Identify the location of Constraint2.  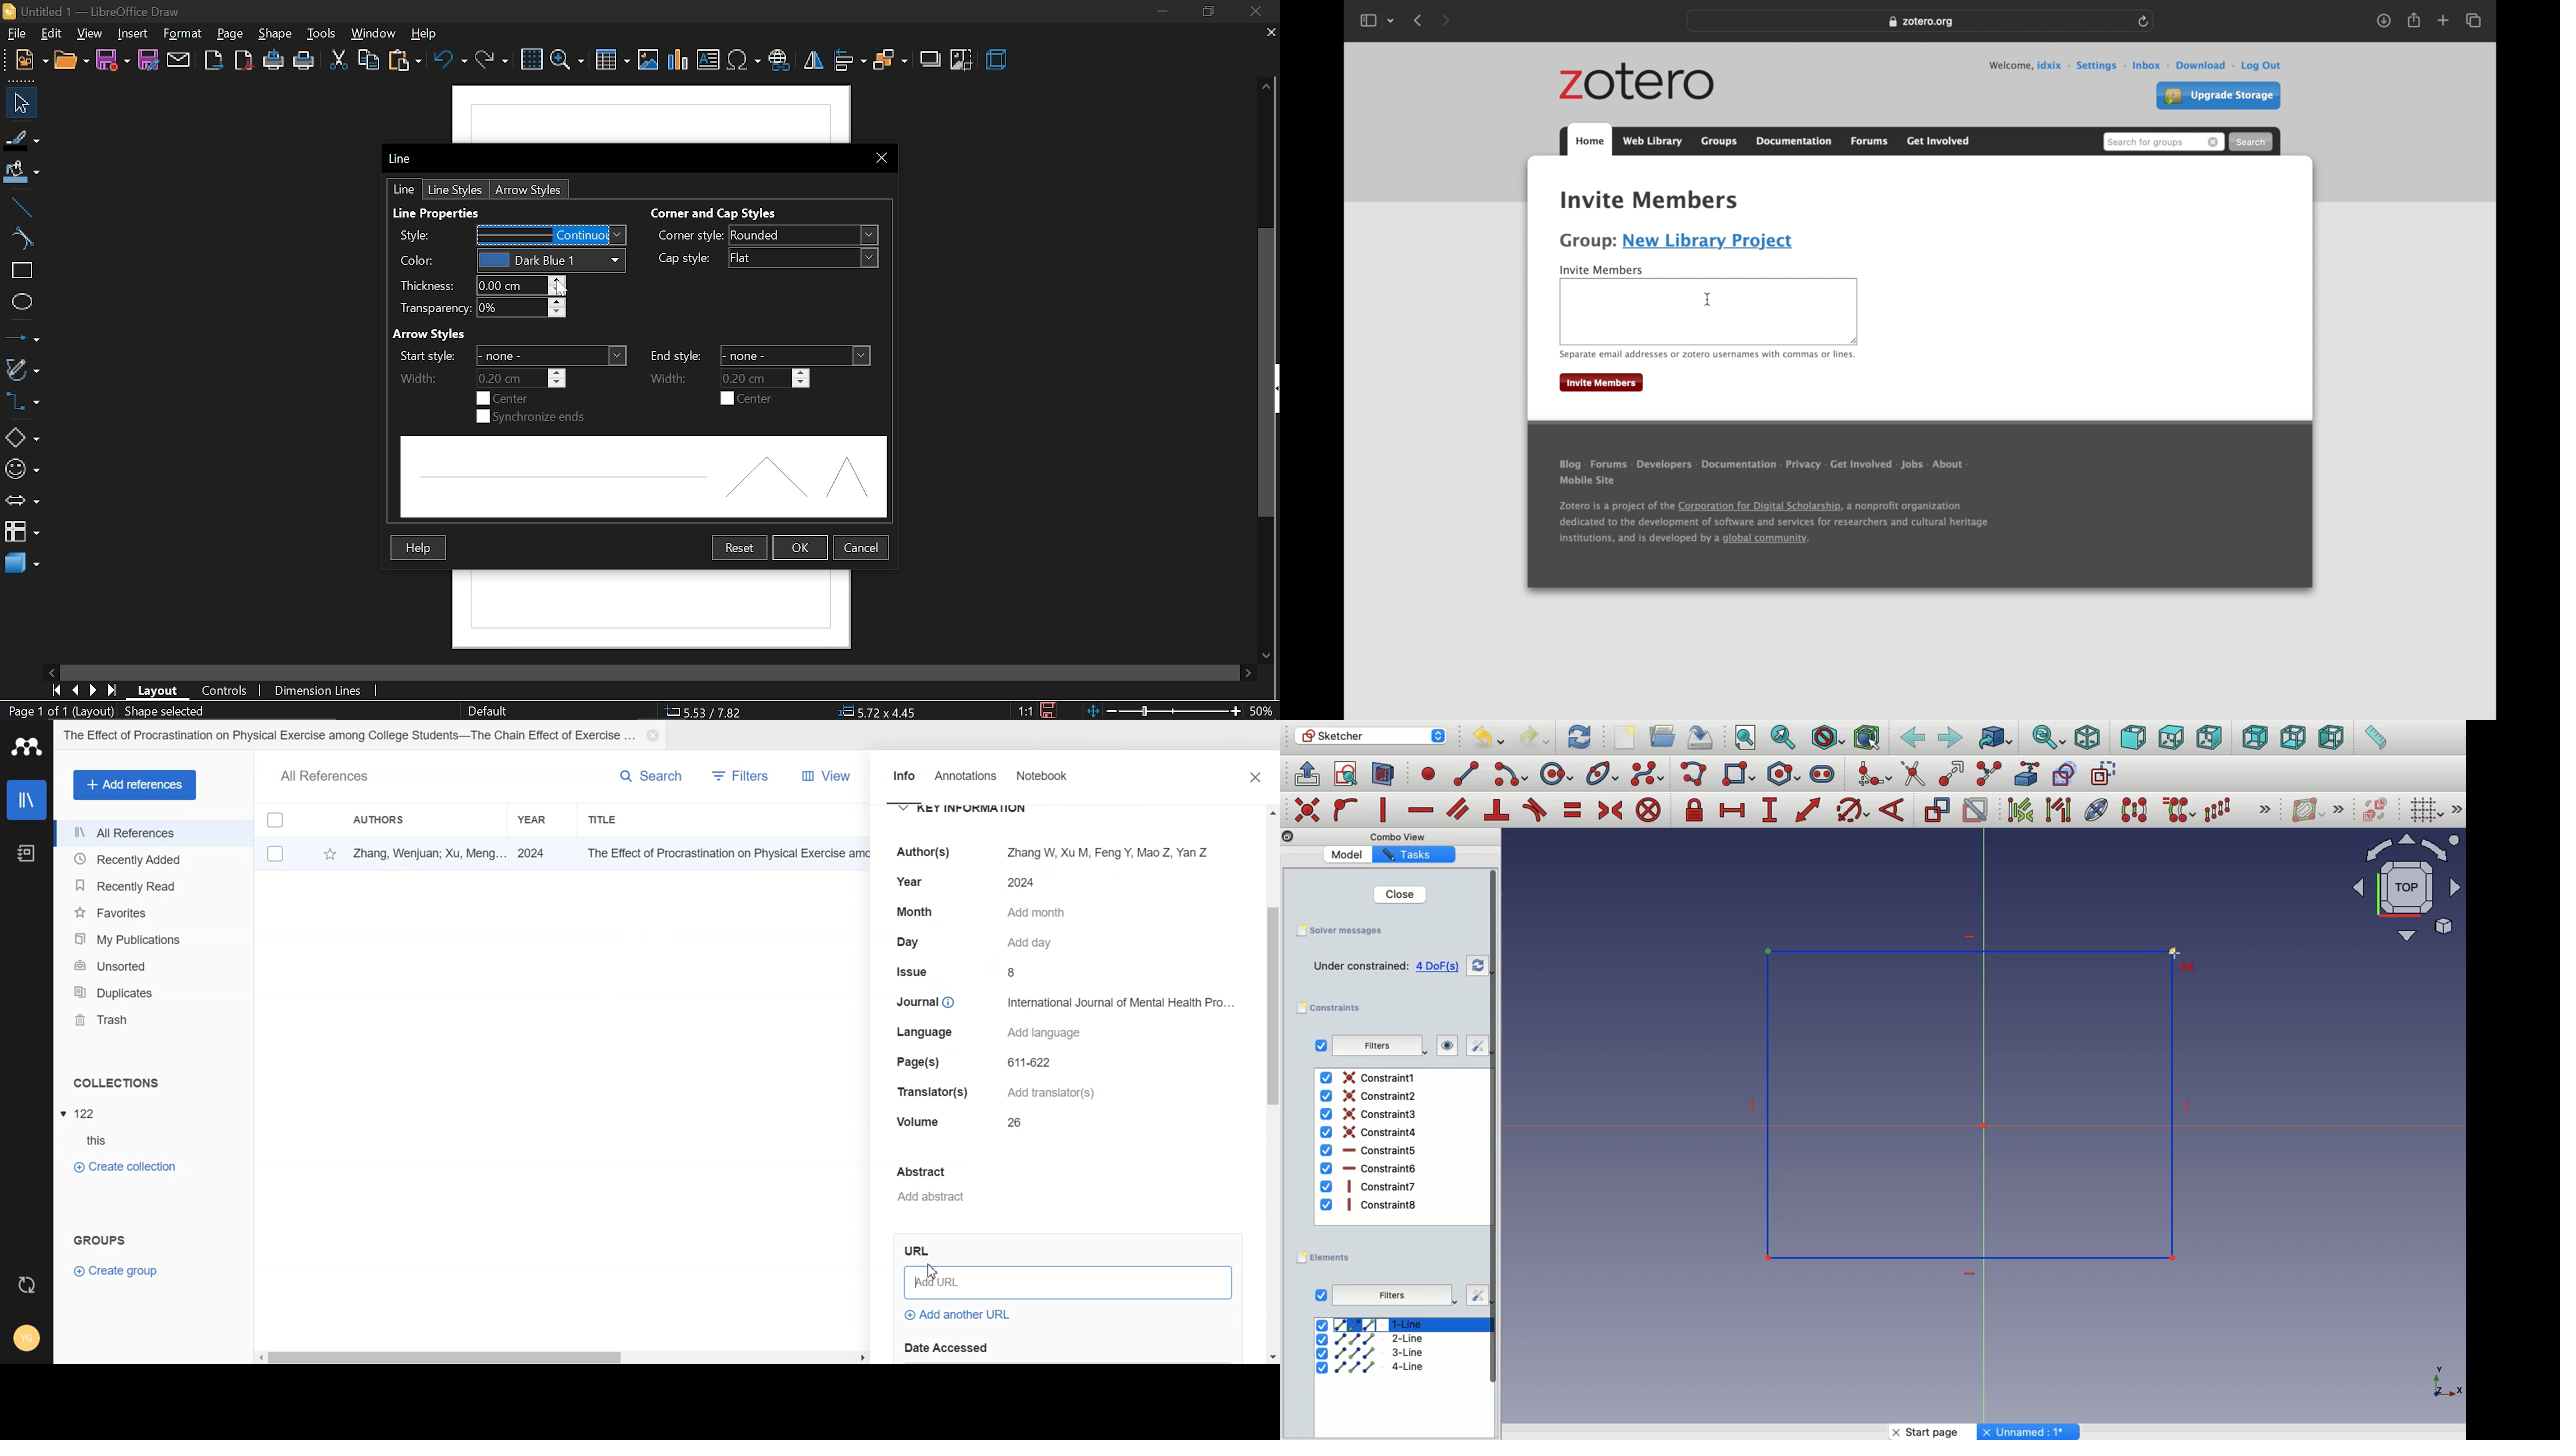
(1367, 1096).